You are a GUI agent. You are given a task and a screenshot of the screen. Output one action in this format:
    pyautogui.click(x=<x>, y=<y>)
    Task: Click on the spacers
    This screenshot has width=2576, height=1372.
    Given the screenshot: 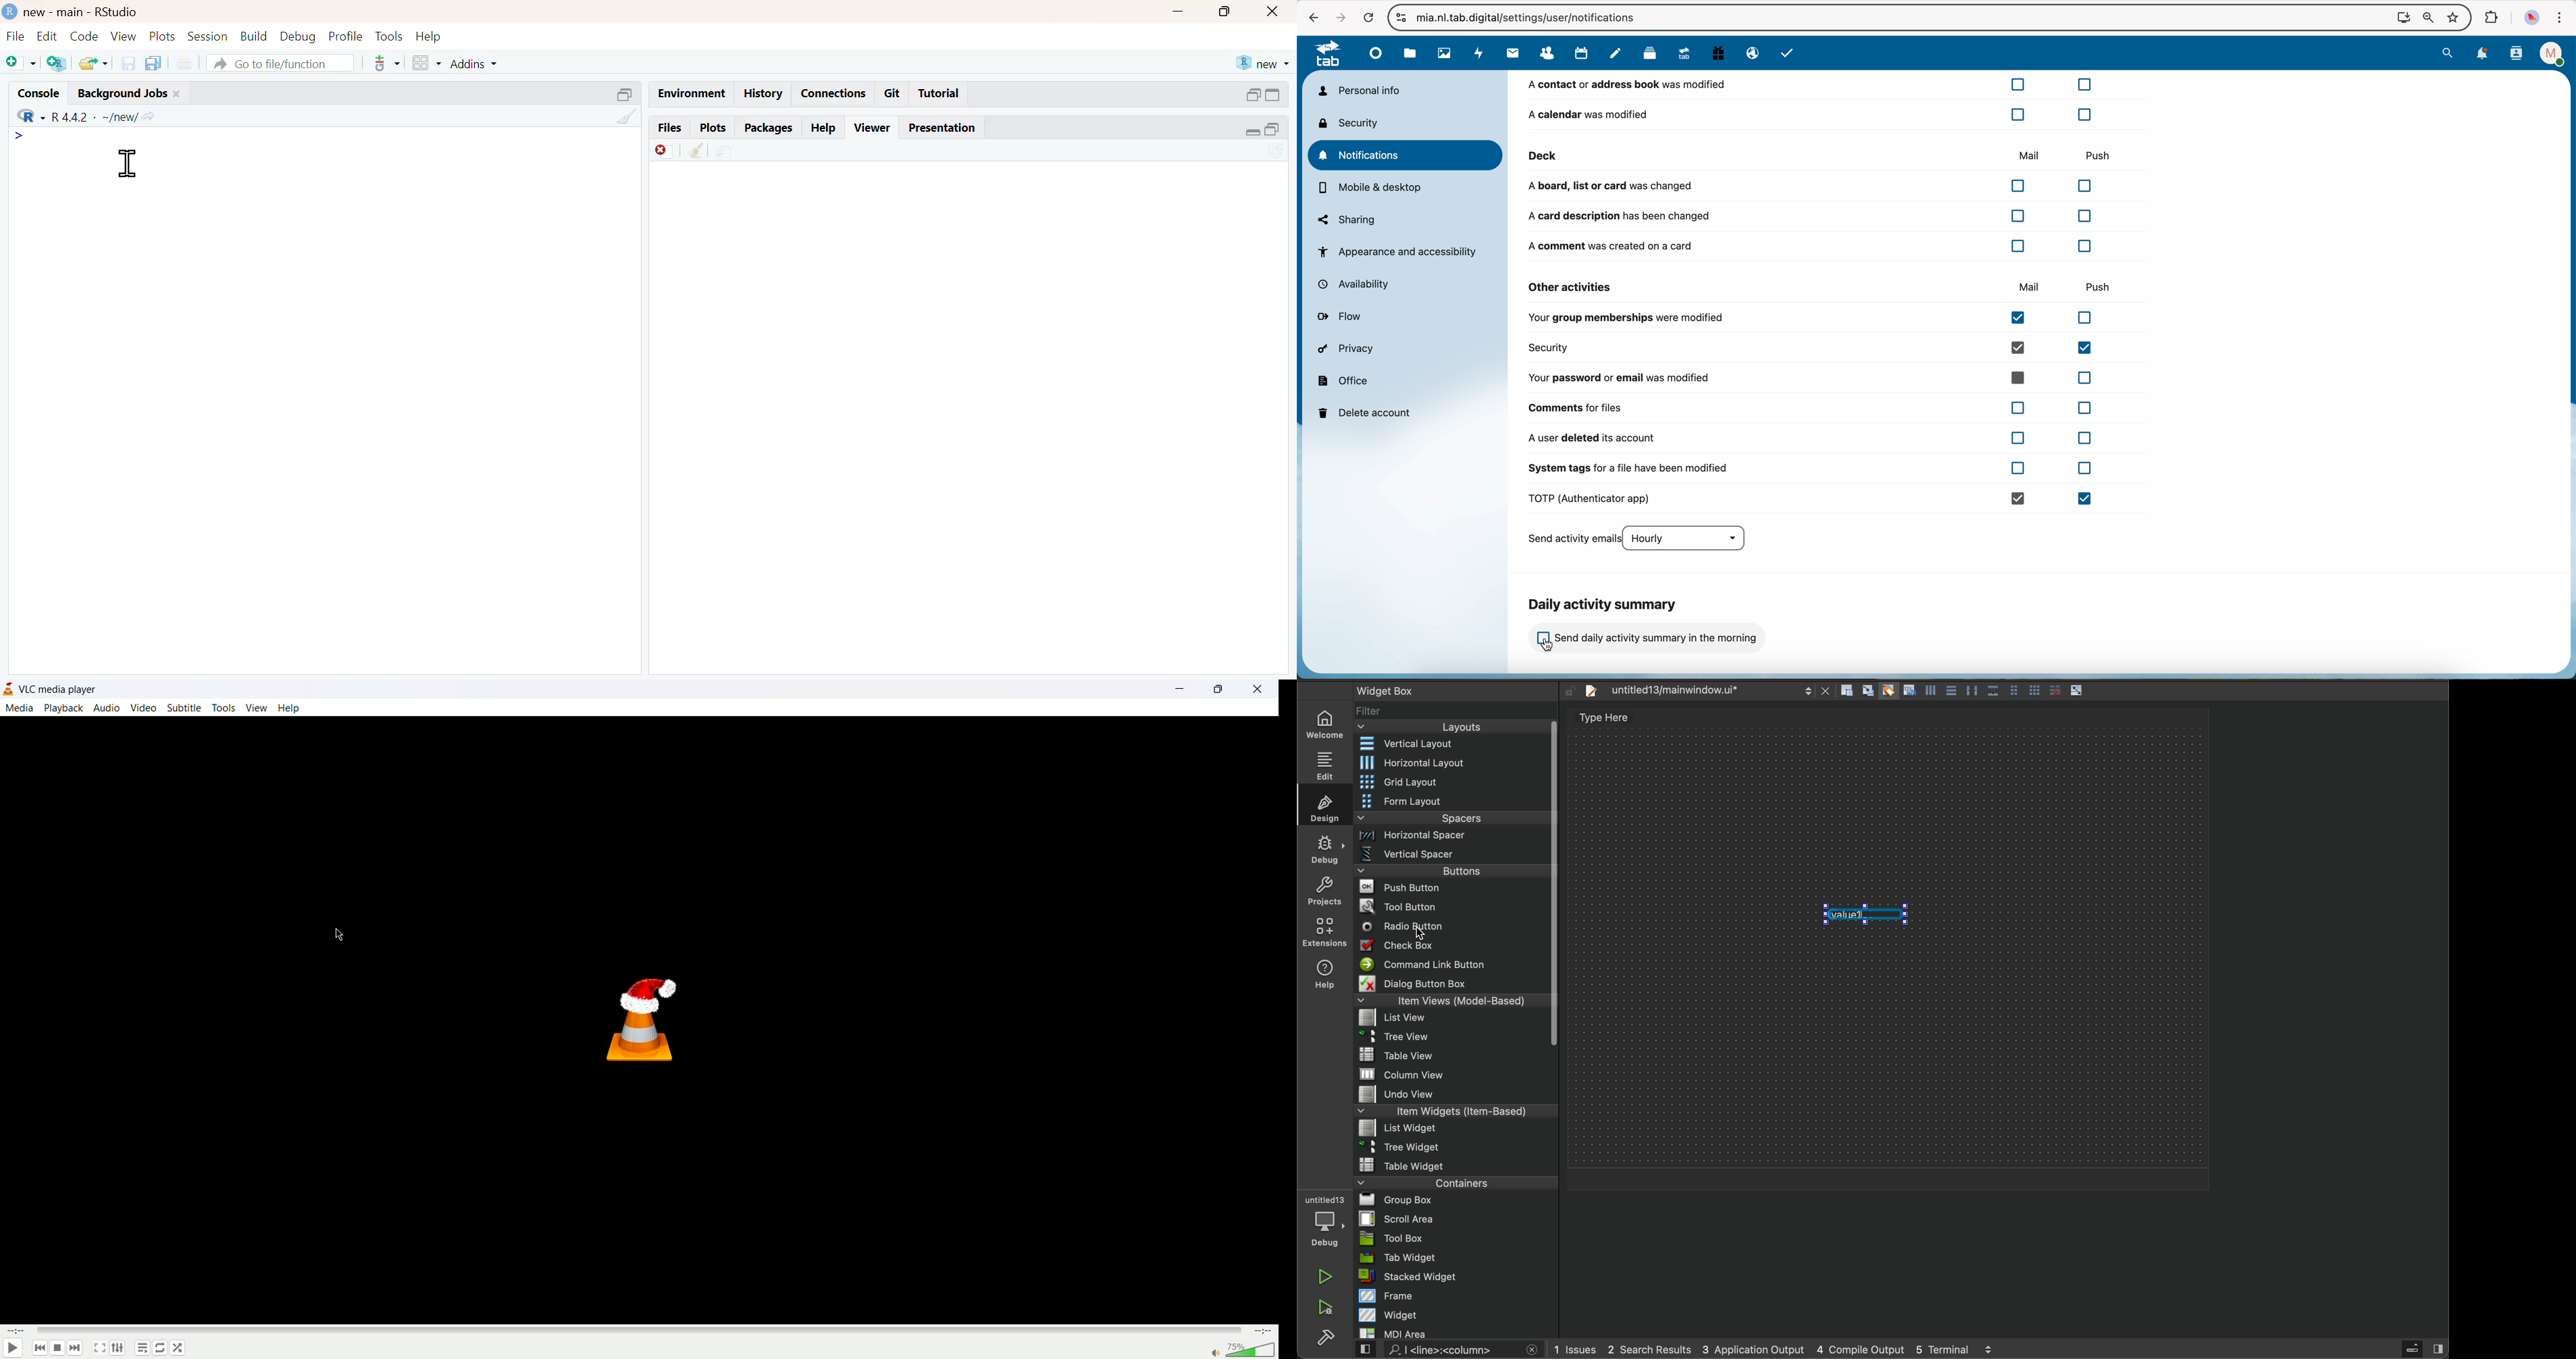 What is the action you would take?
    pyautogui.click(x=1453, y=821)
    